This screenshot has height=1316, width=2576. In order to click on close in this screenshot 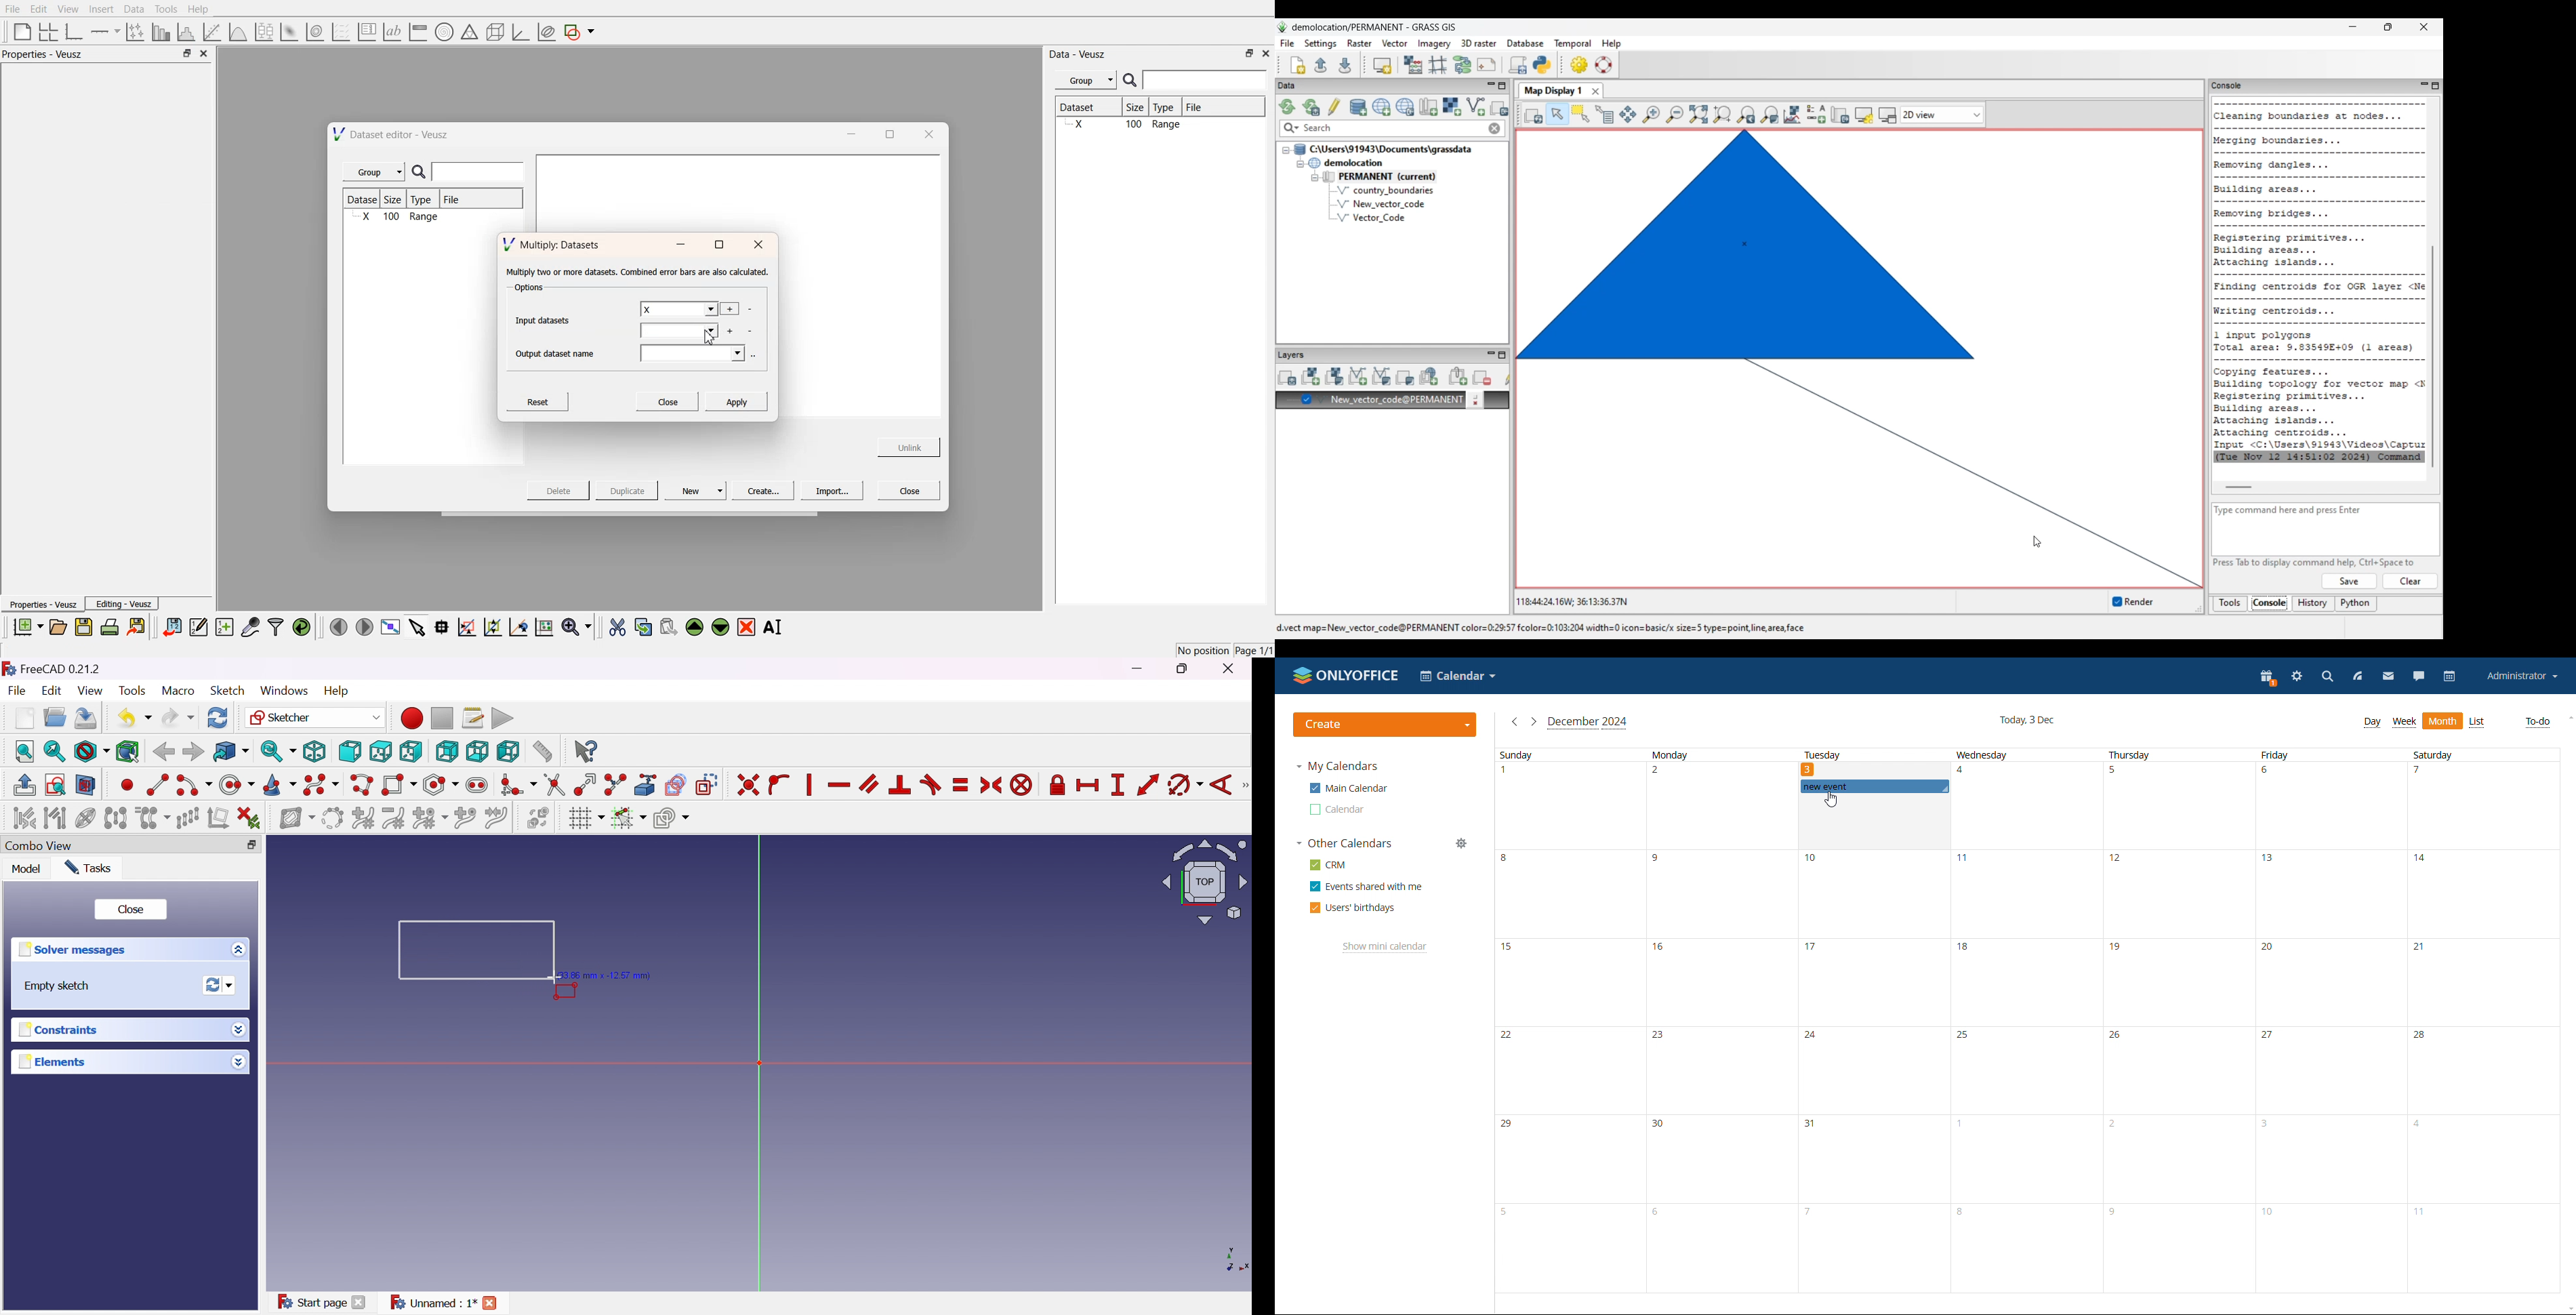, I will do `click(928, 133)`.